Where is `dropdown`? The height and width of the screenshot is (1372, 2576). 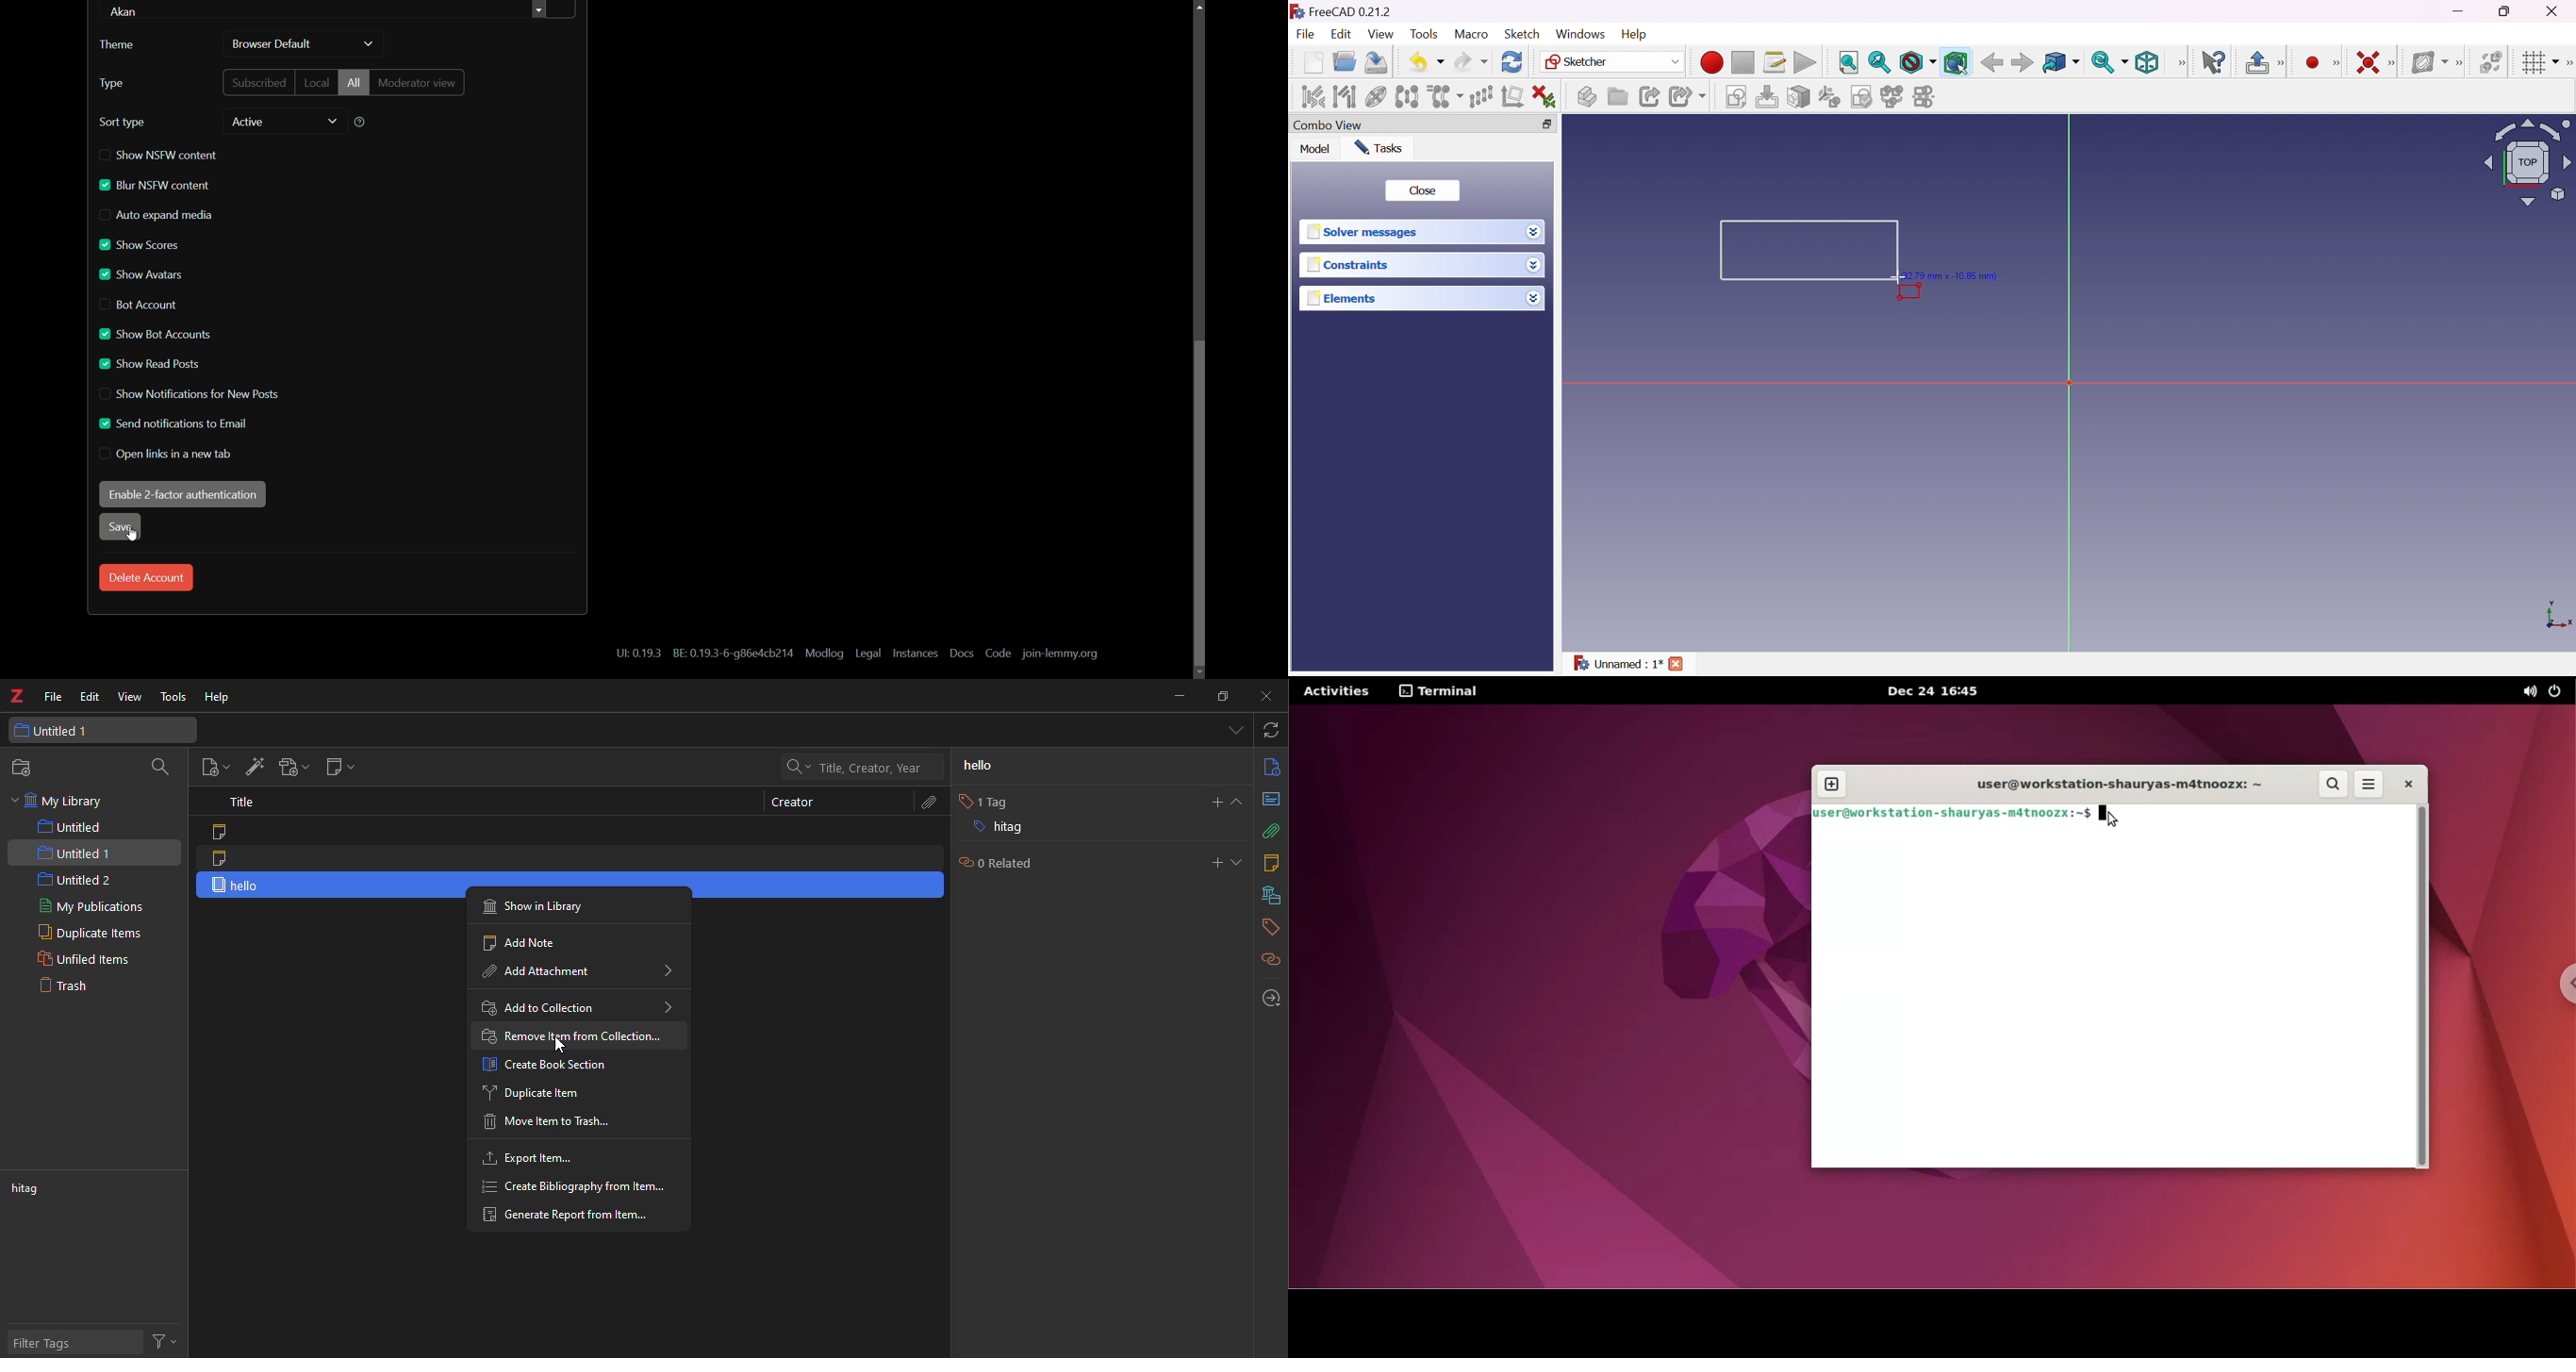 dropdown is located at coordinates (332, 121).